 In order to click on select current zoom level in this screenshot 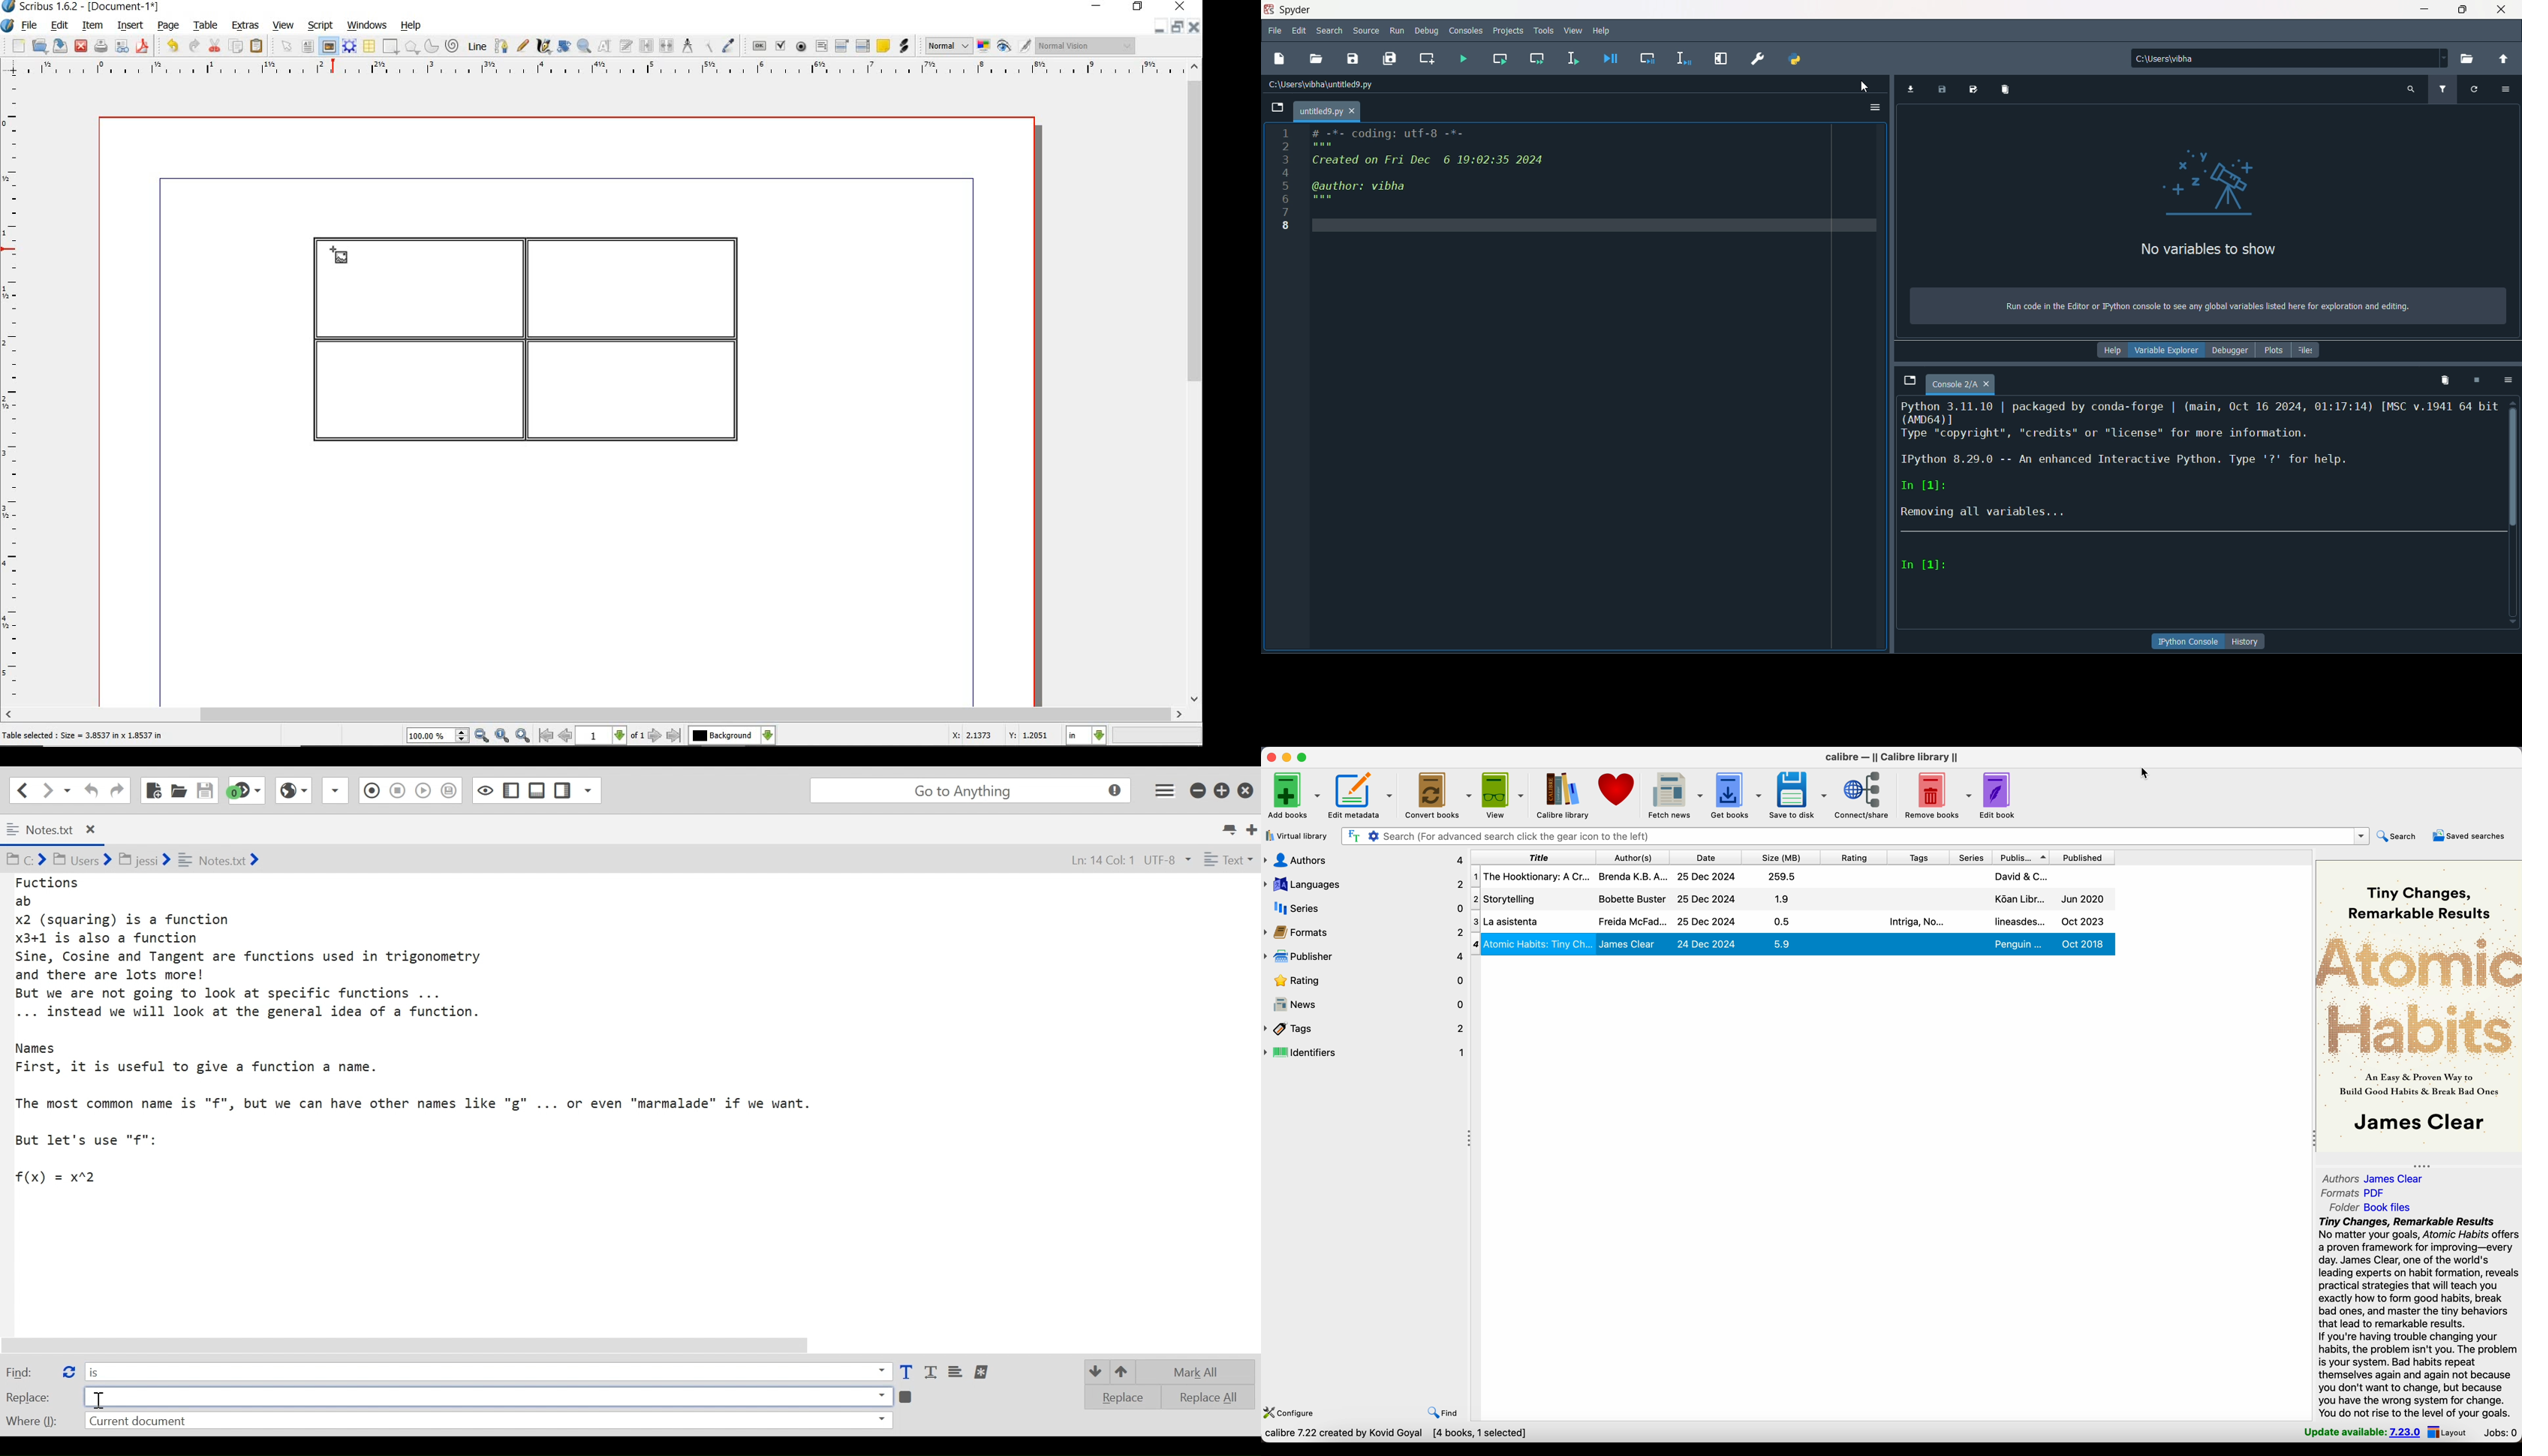, I will do `click(438, 737)`.